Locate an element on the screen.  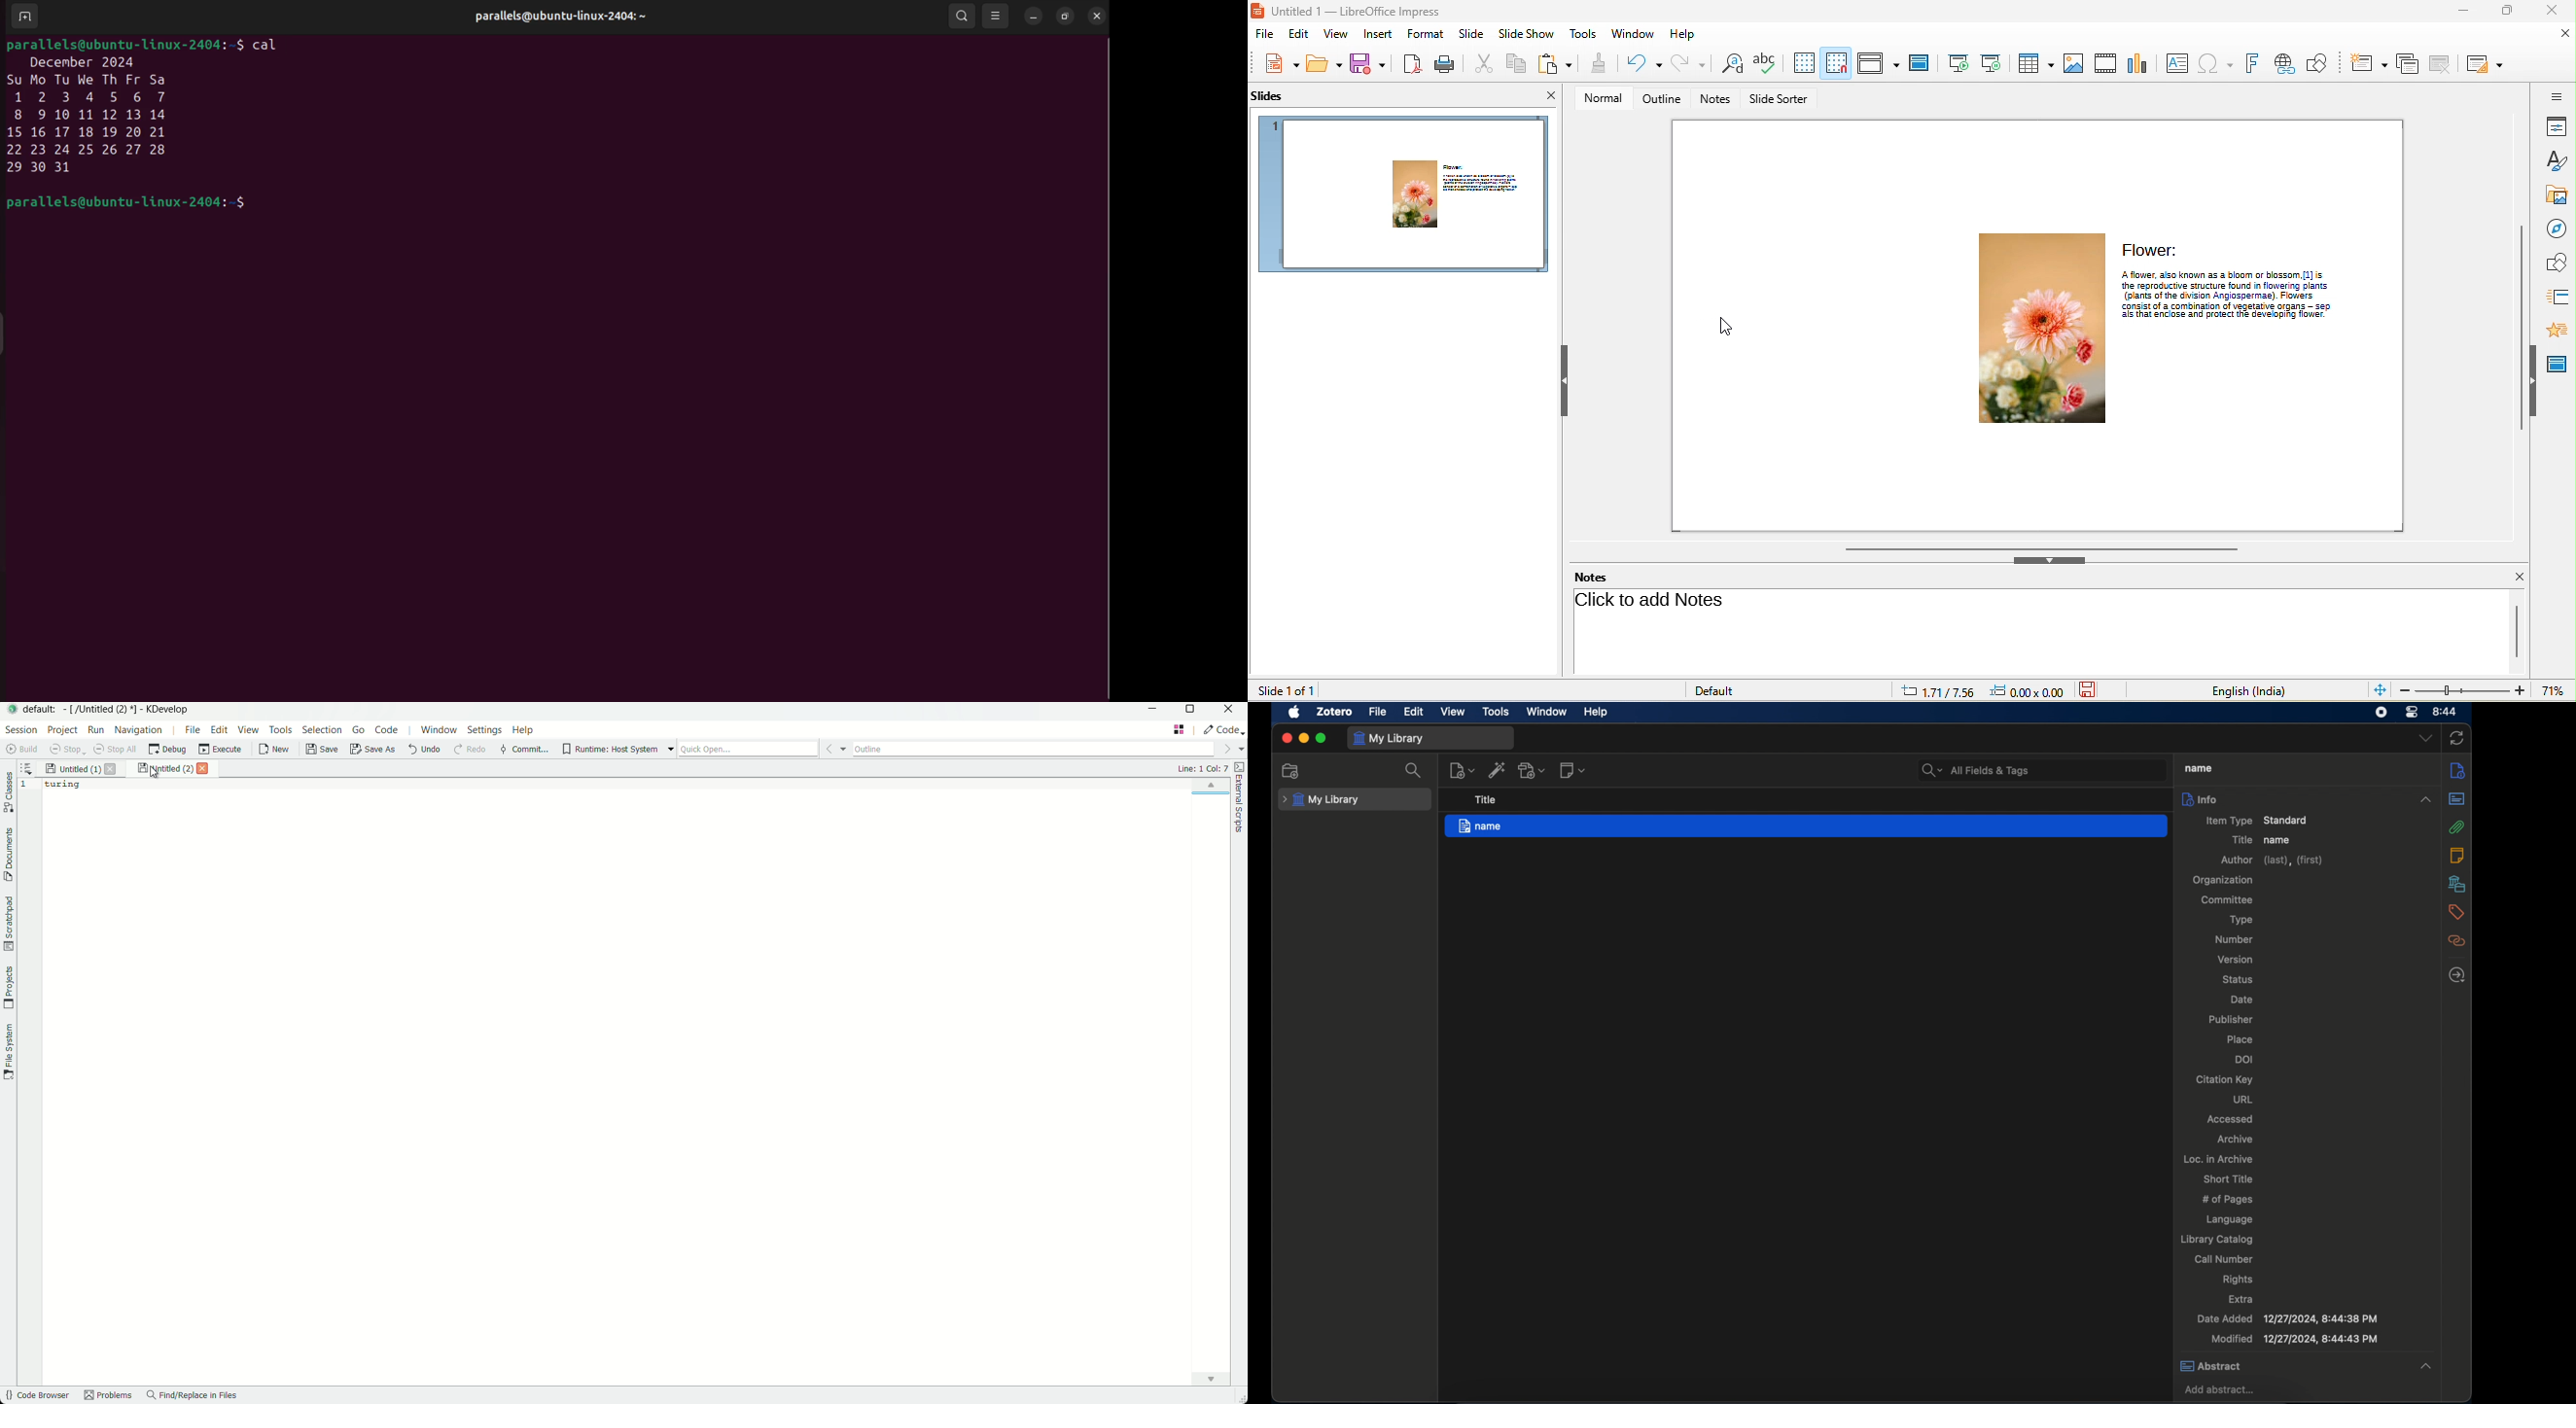
name is located at coordinates (2279, 840).